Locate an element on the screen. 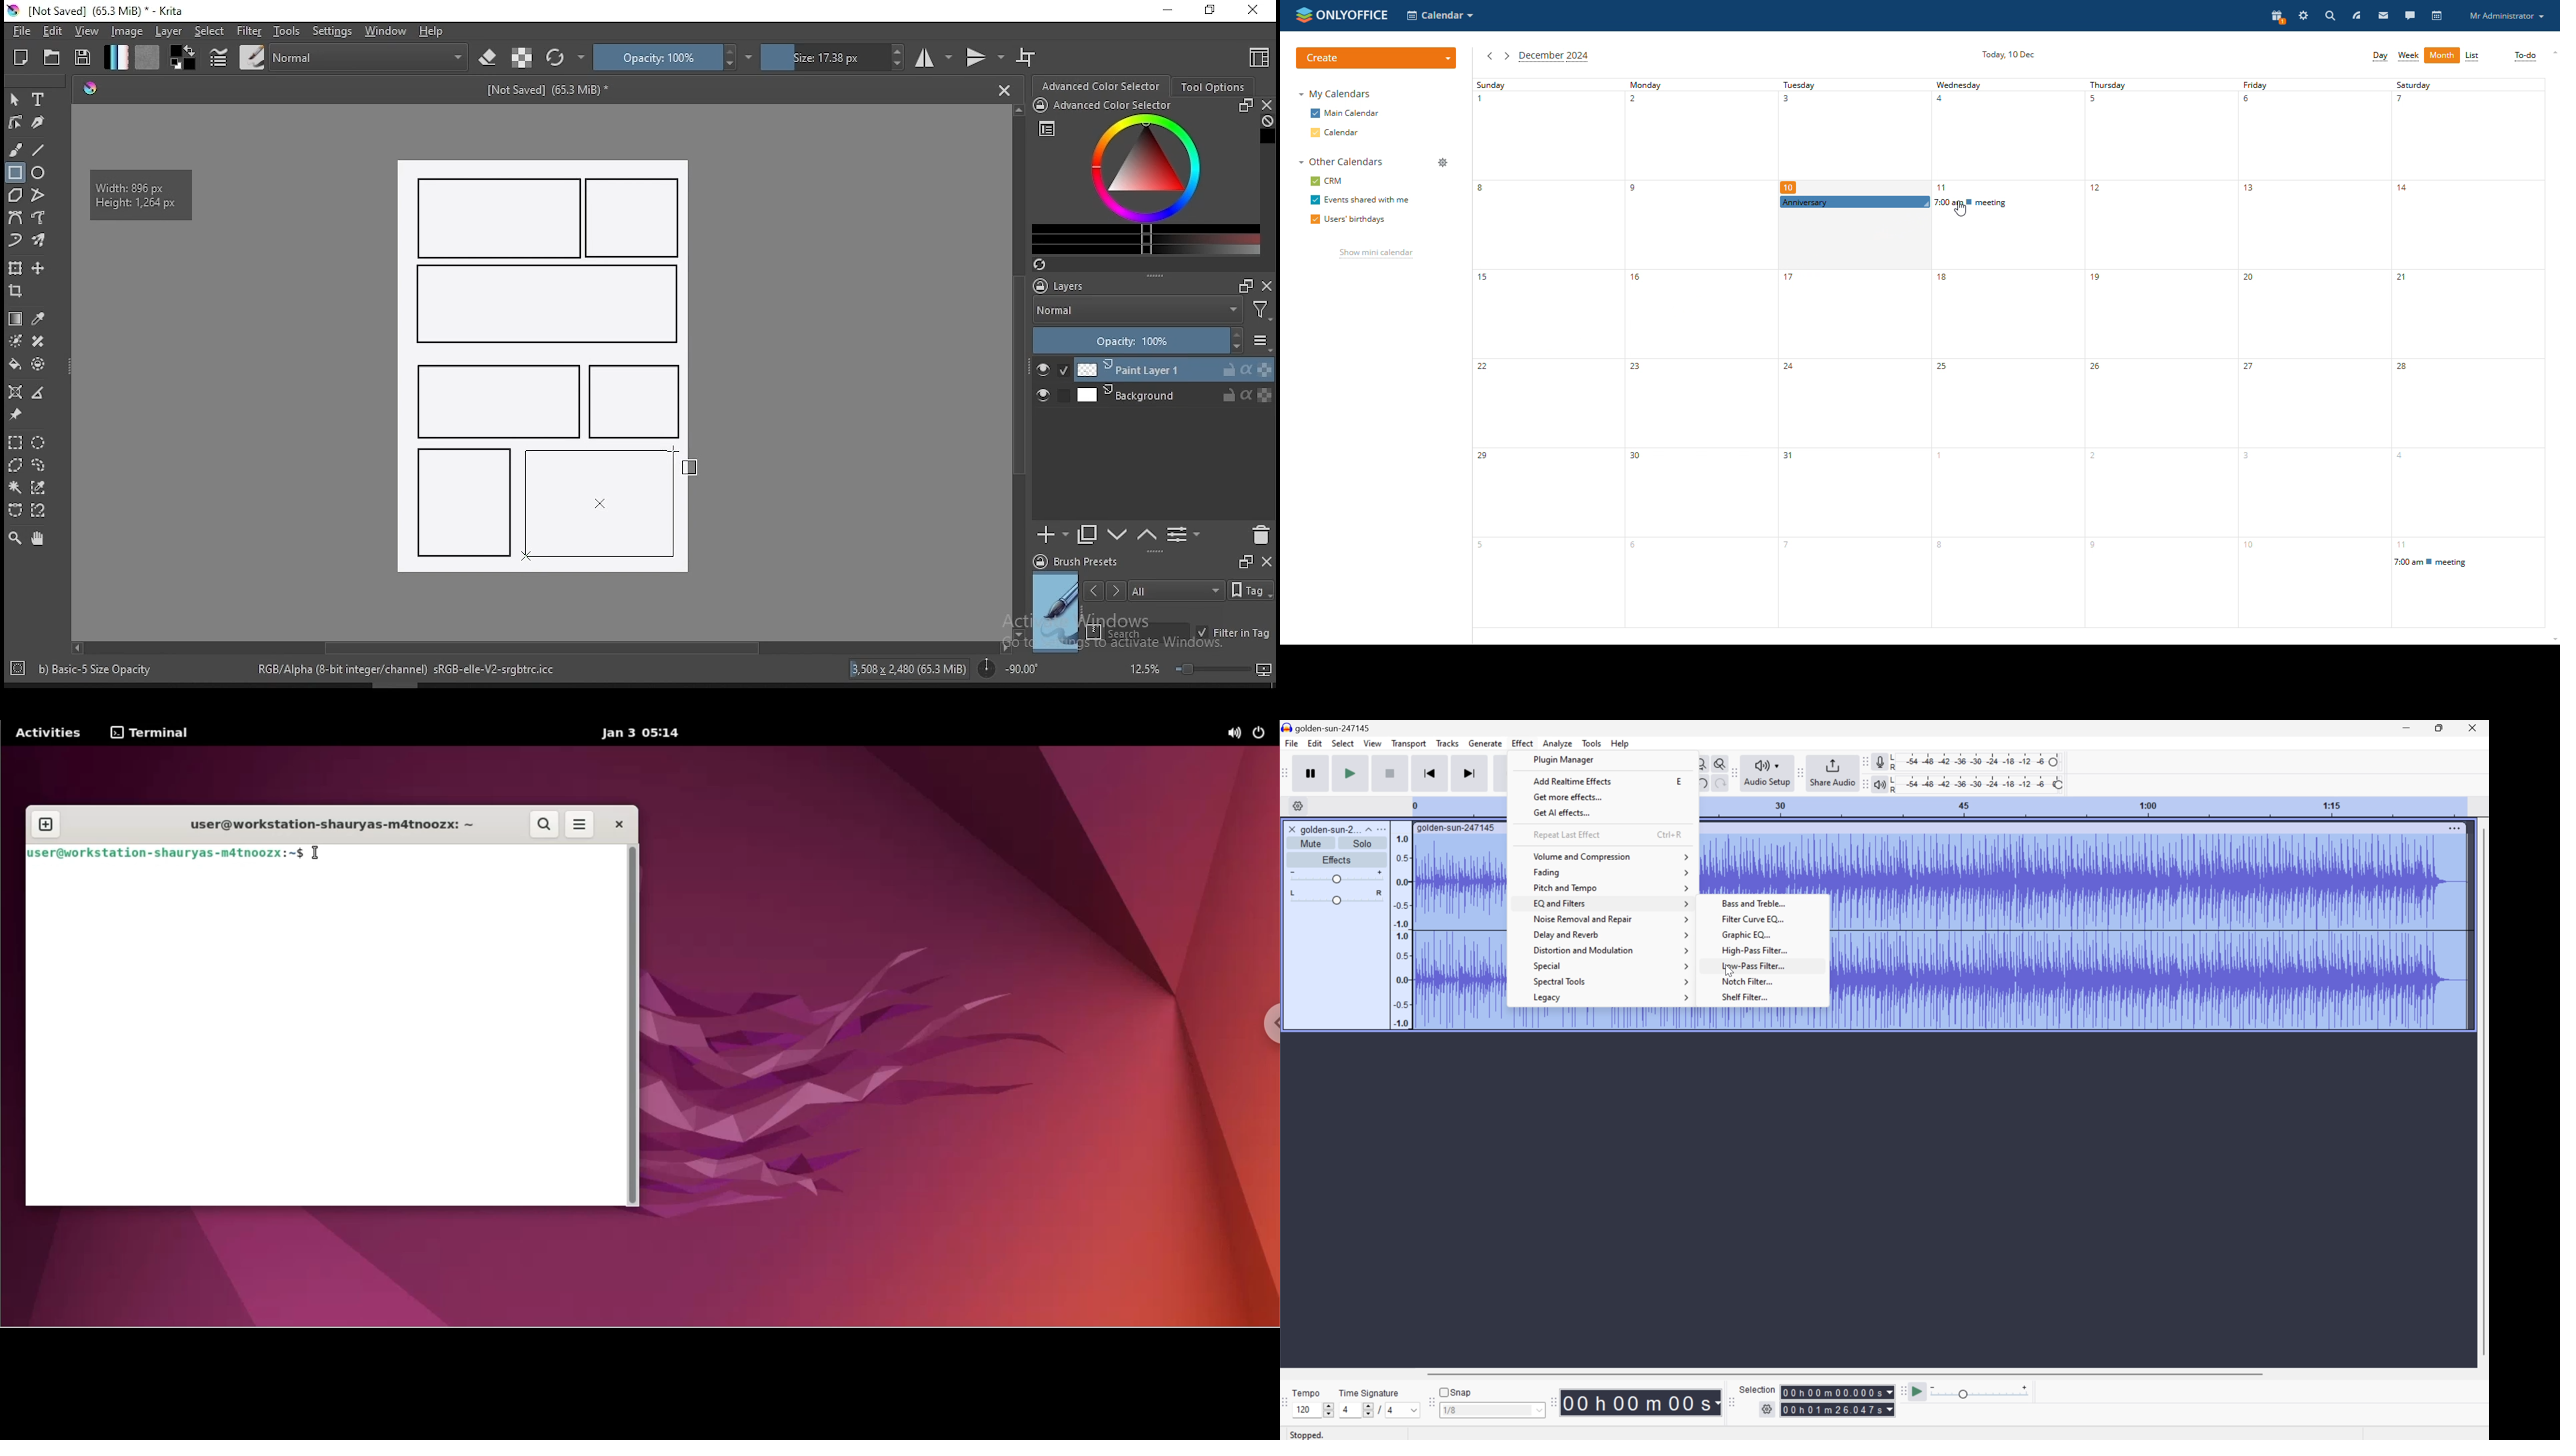 This screenshot has height=1456, width=2576. rectangular selection tool is located at coordinates (14, 442).